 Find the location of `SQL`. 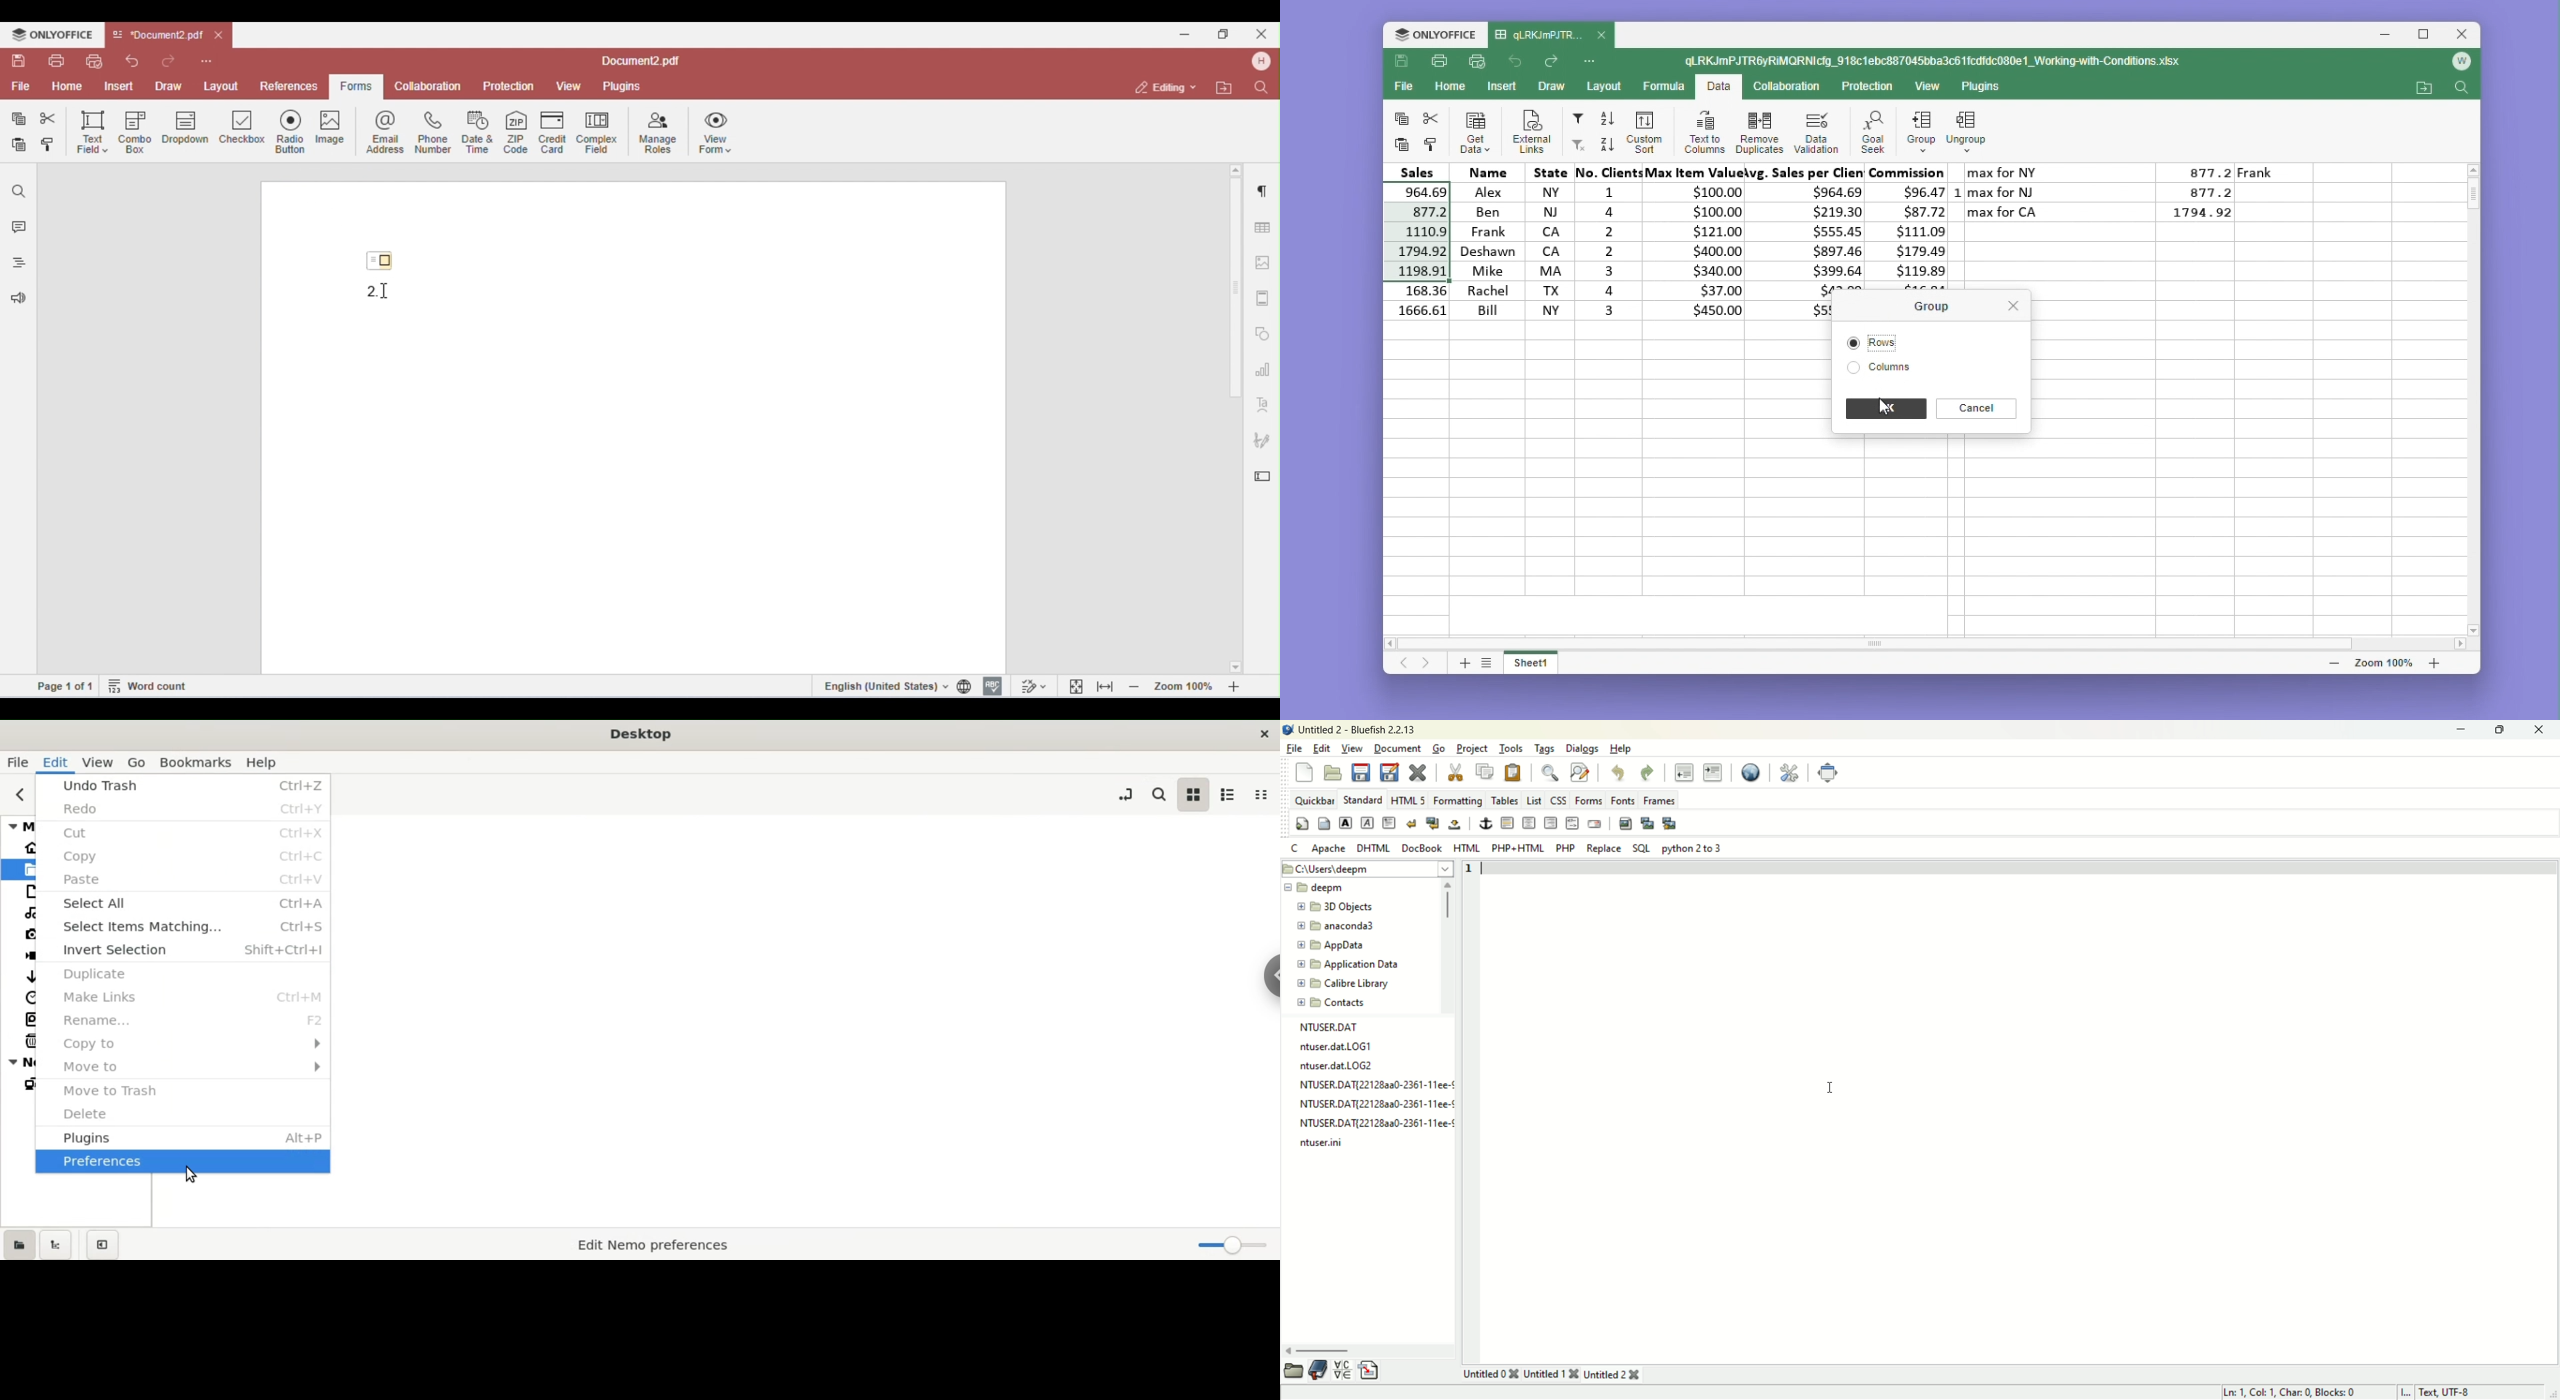

SQL is located at coordinates (1641, 848).